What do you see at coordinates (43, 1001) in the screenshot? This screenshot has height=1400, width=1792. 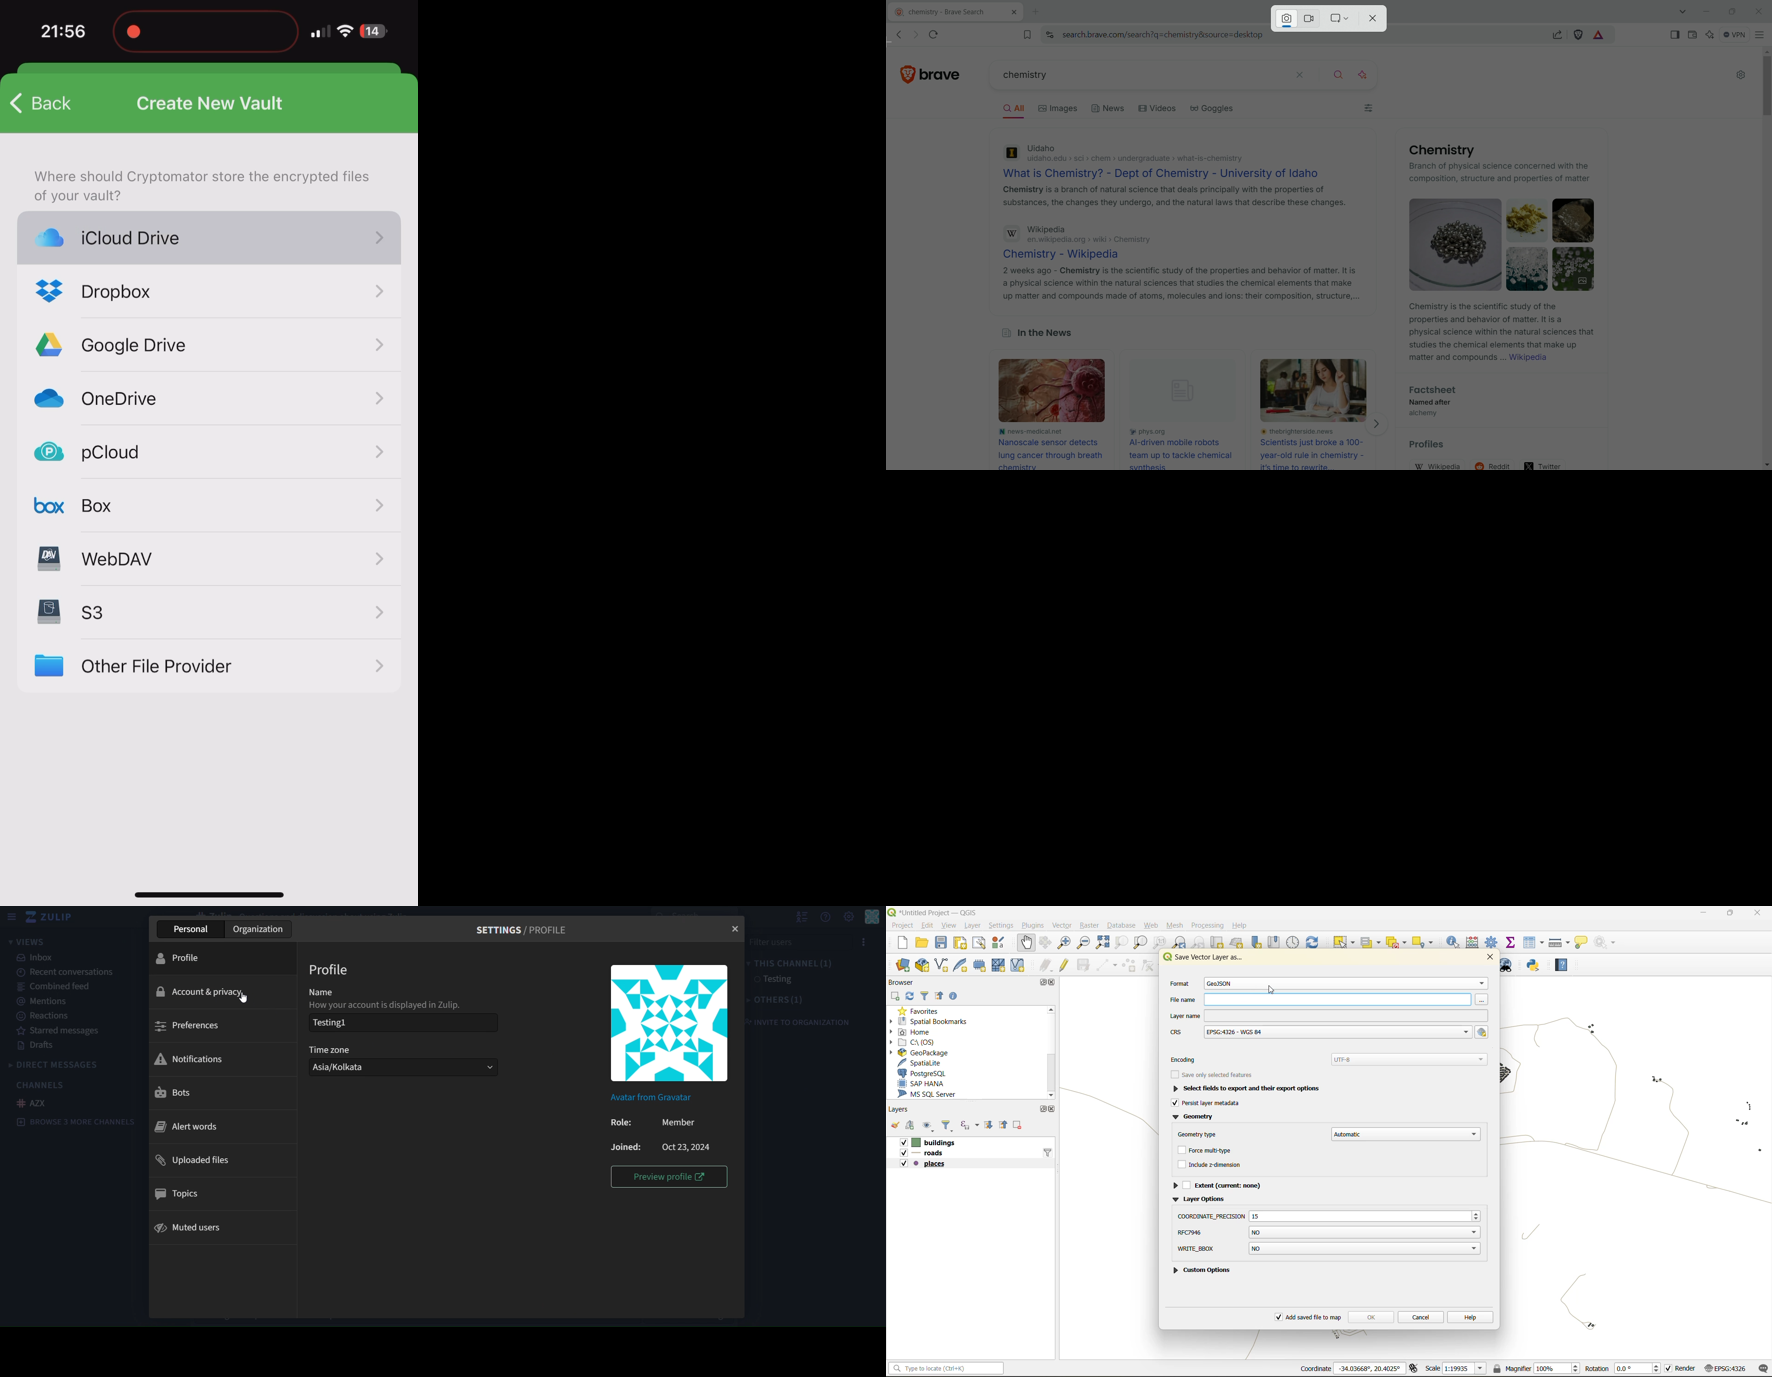 I see `mentions` at bounding box center [43, 1001].